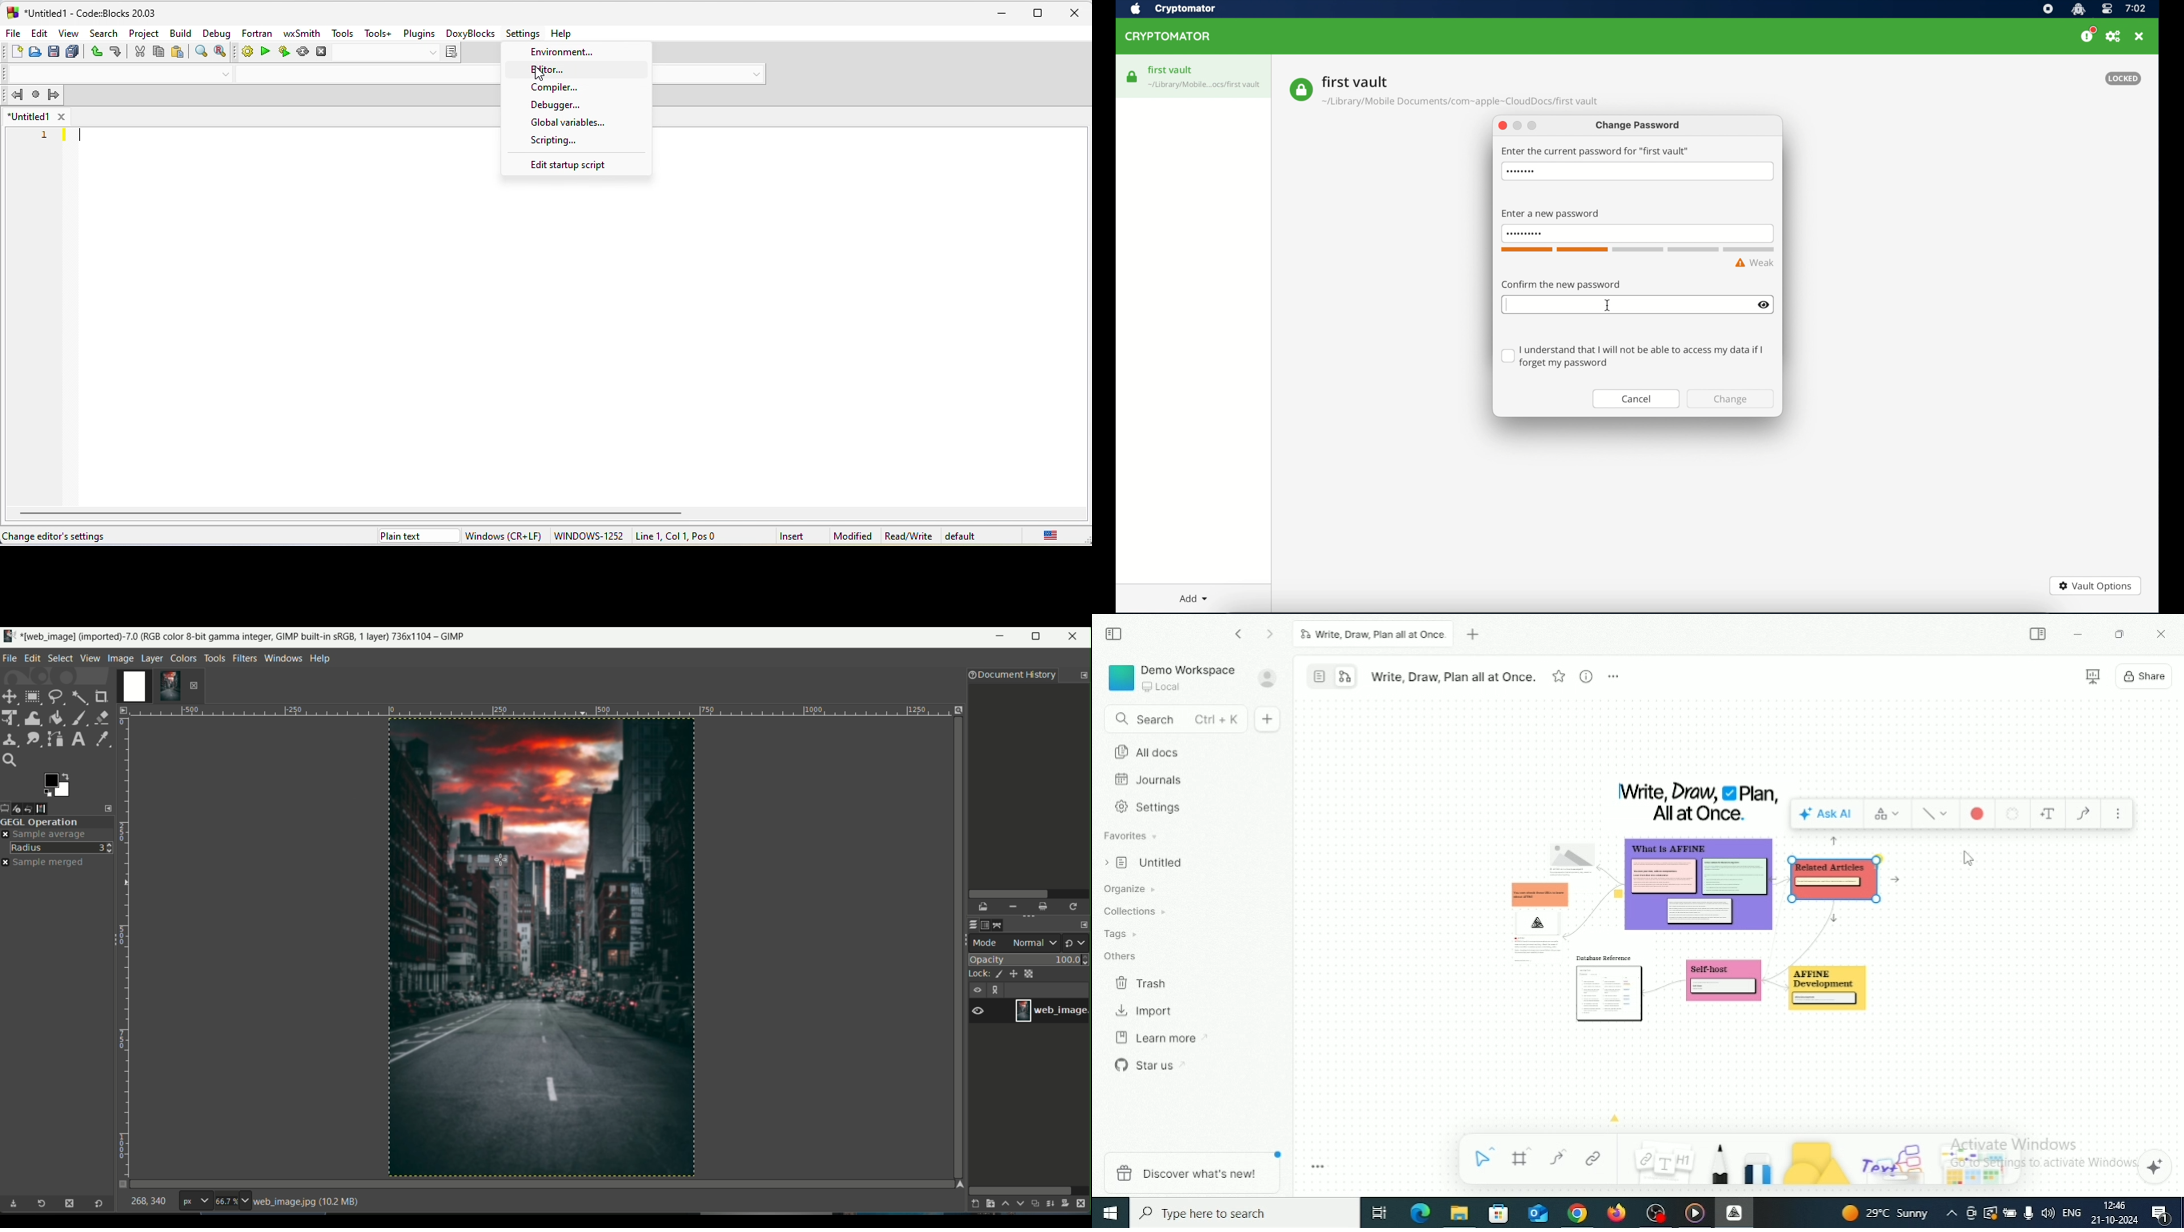 The image size is (2184, 1232). Describe the element at coordinates (1758, 1165) in the screenshot. I see `Eraser` at that location.